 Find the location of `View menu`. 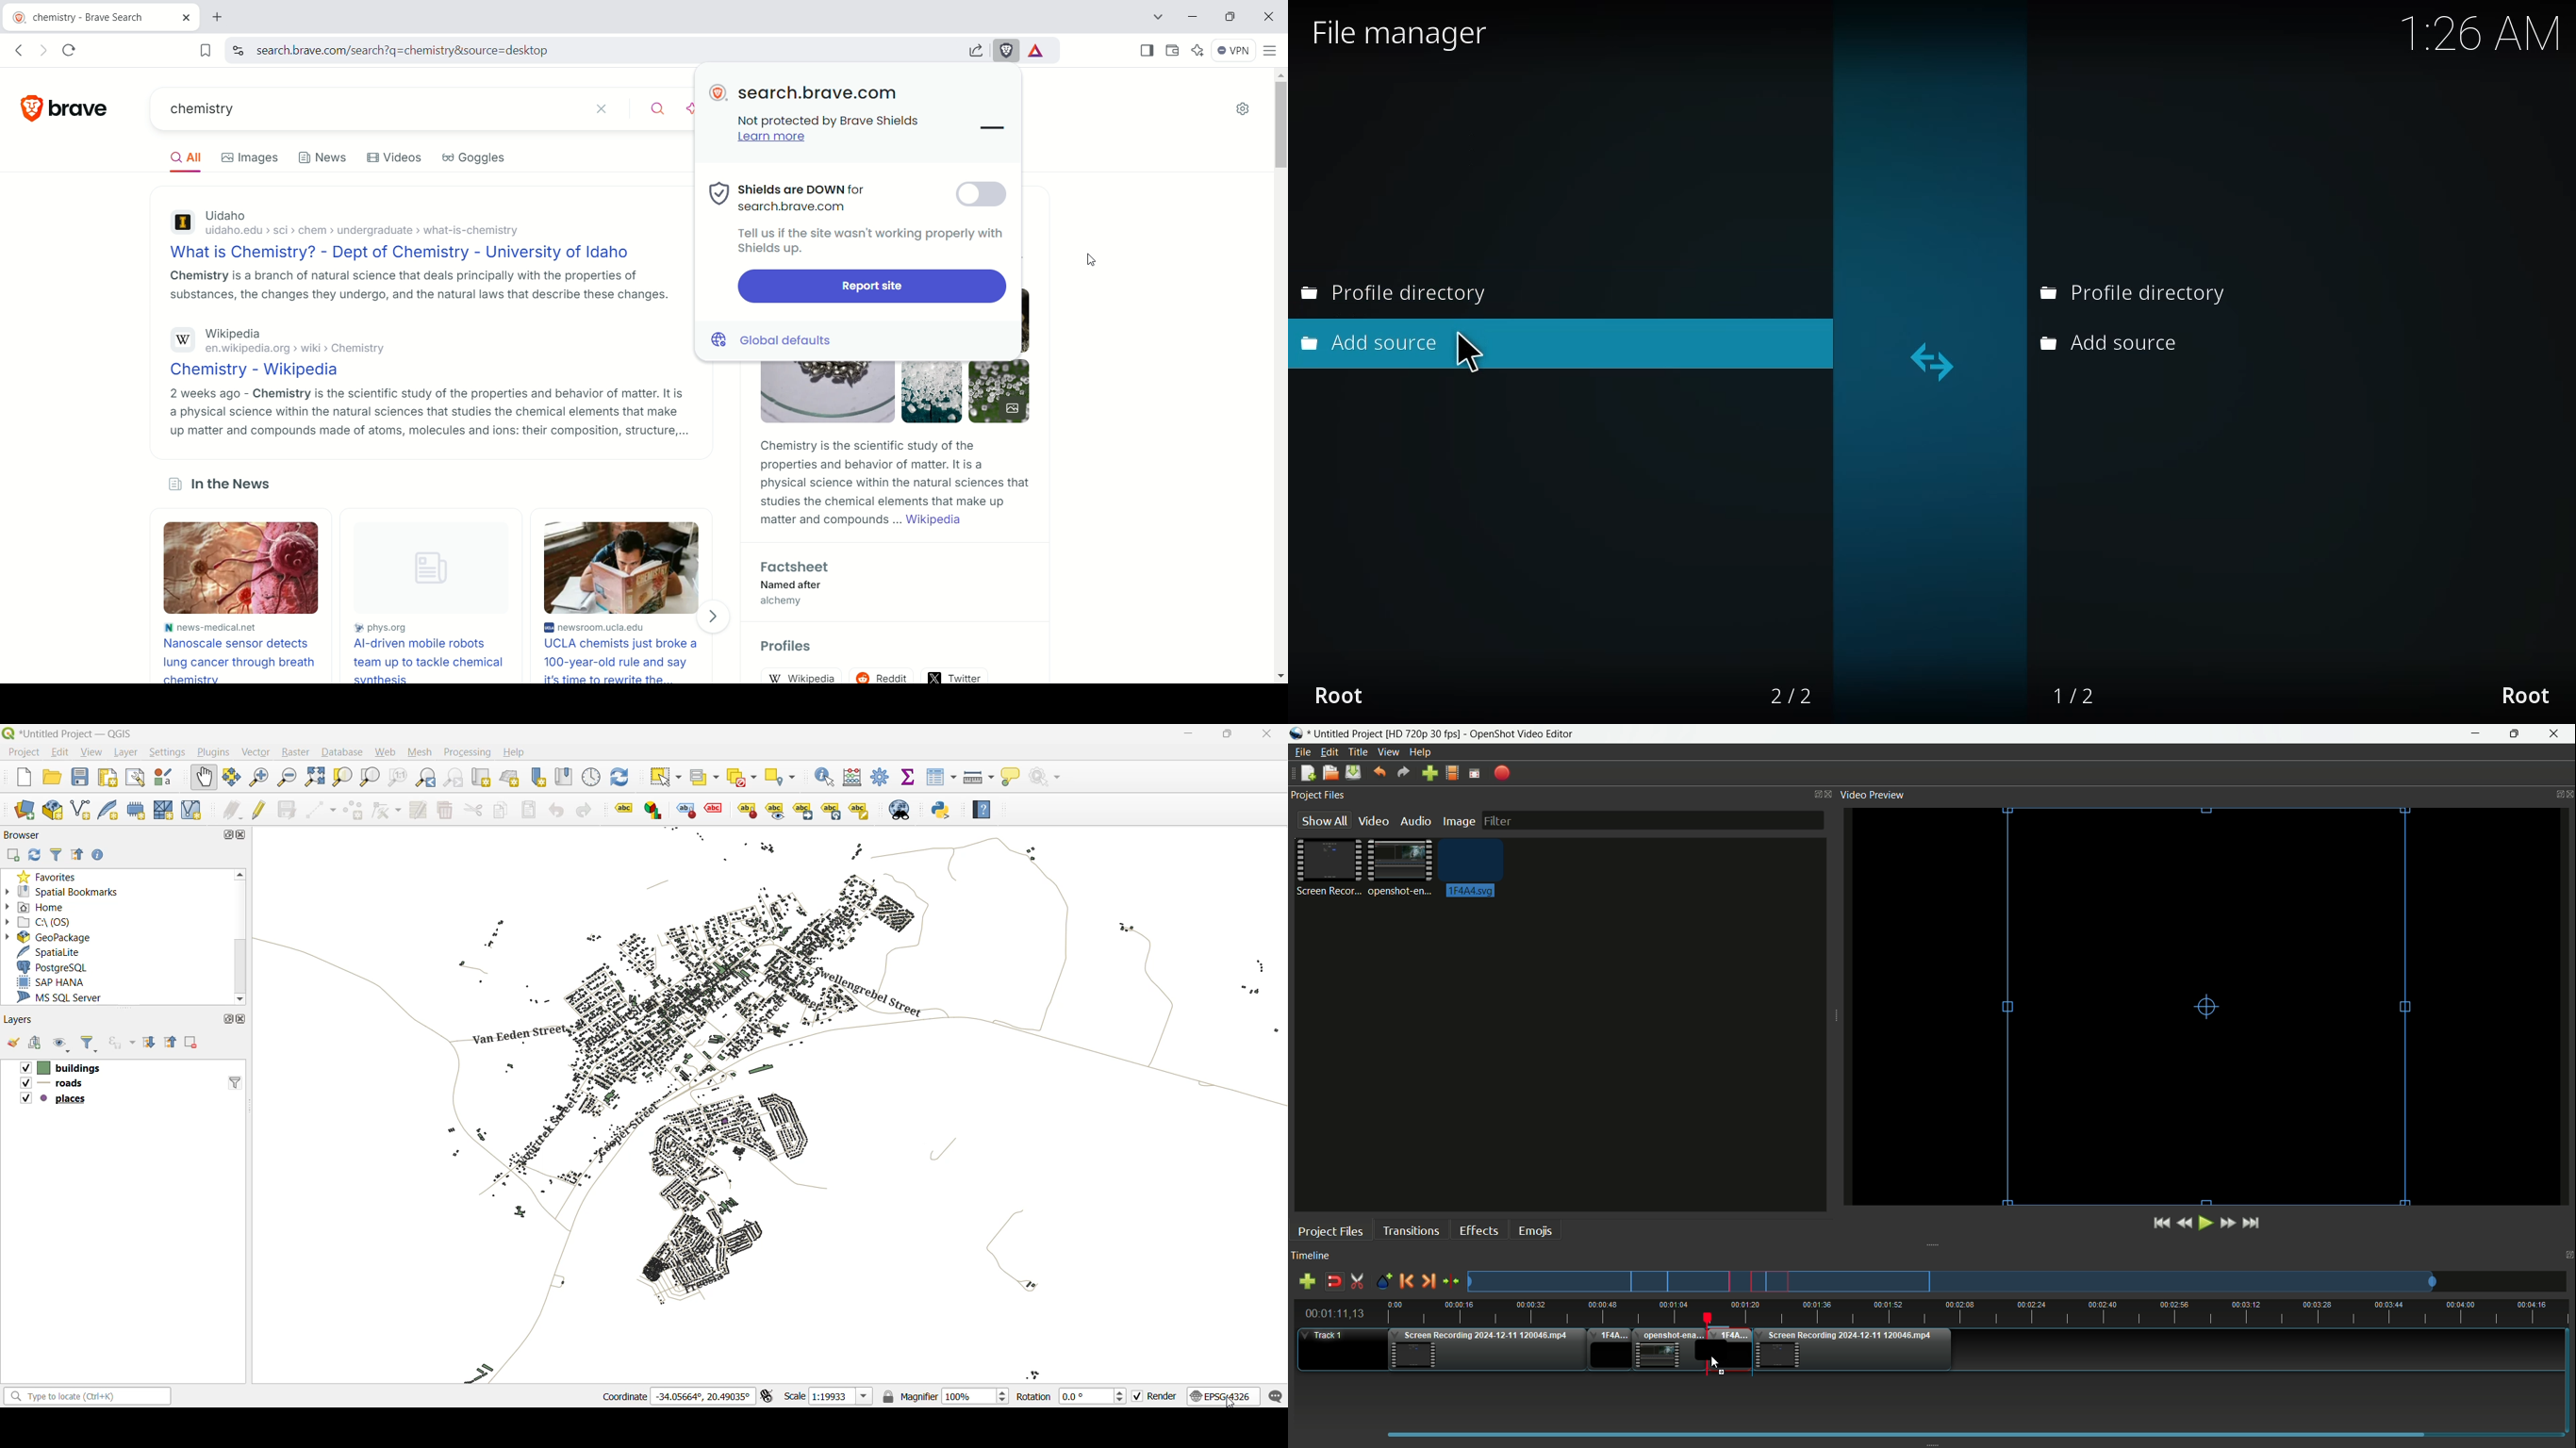

View menu is located at coordinates (1387, 753).